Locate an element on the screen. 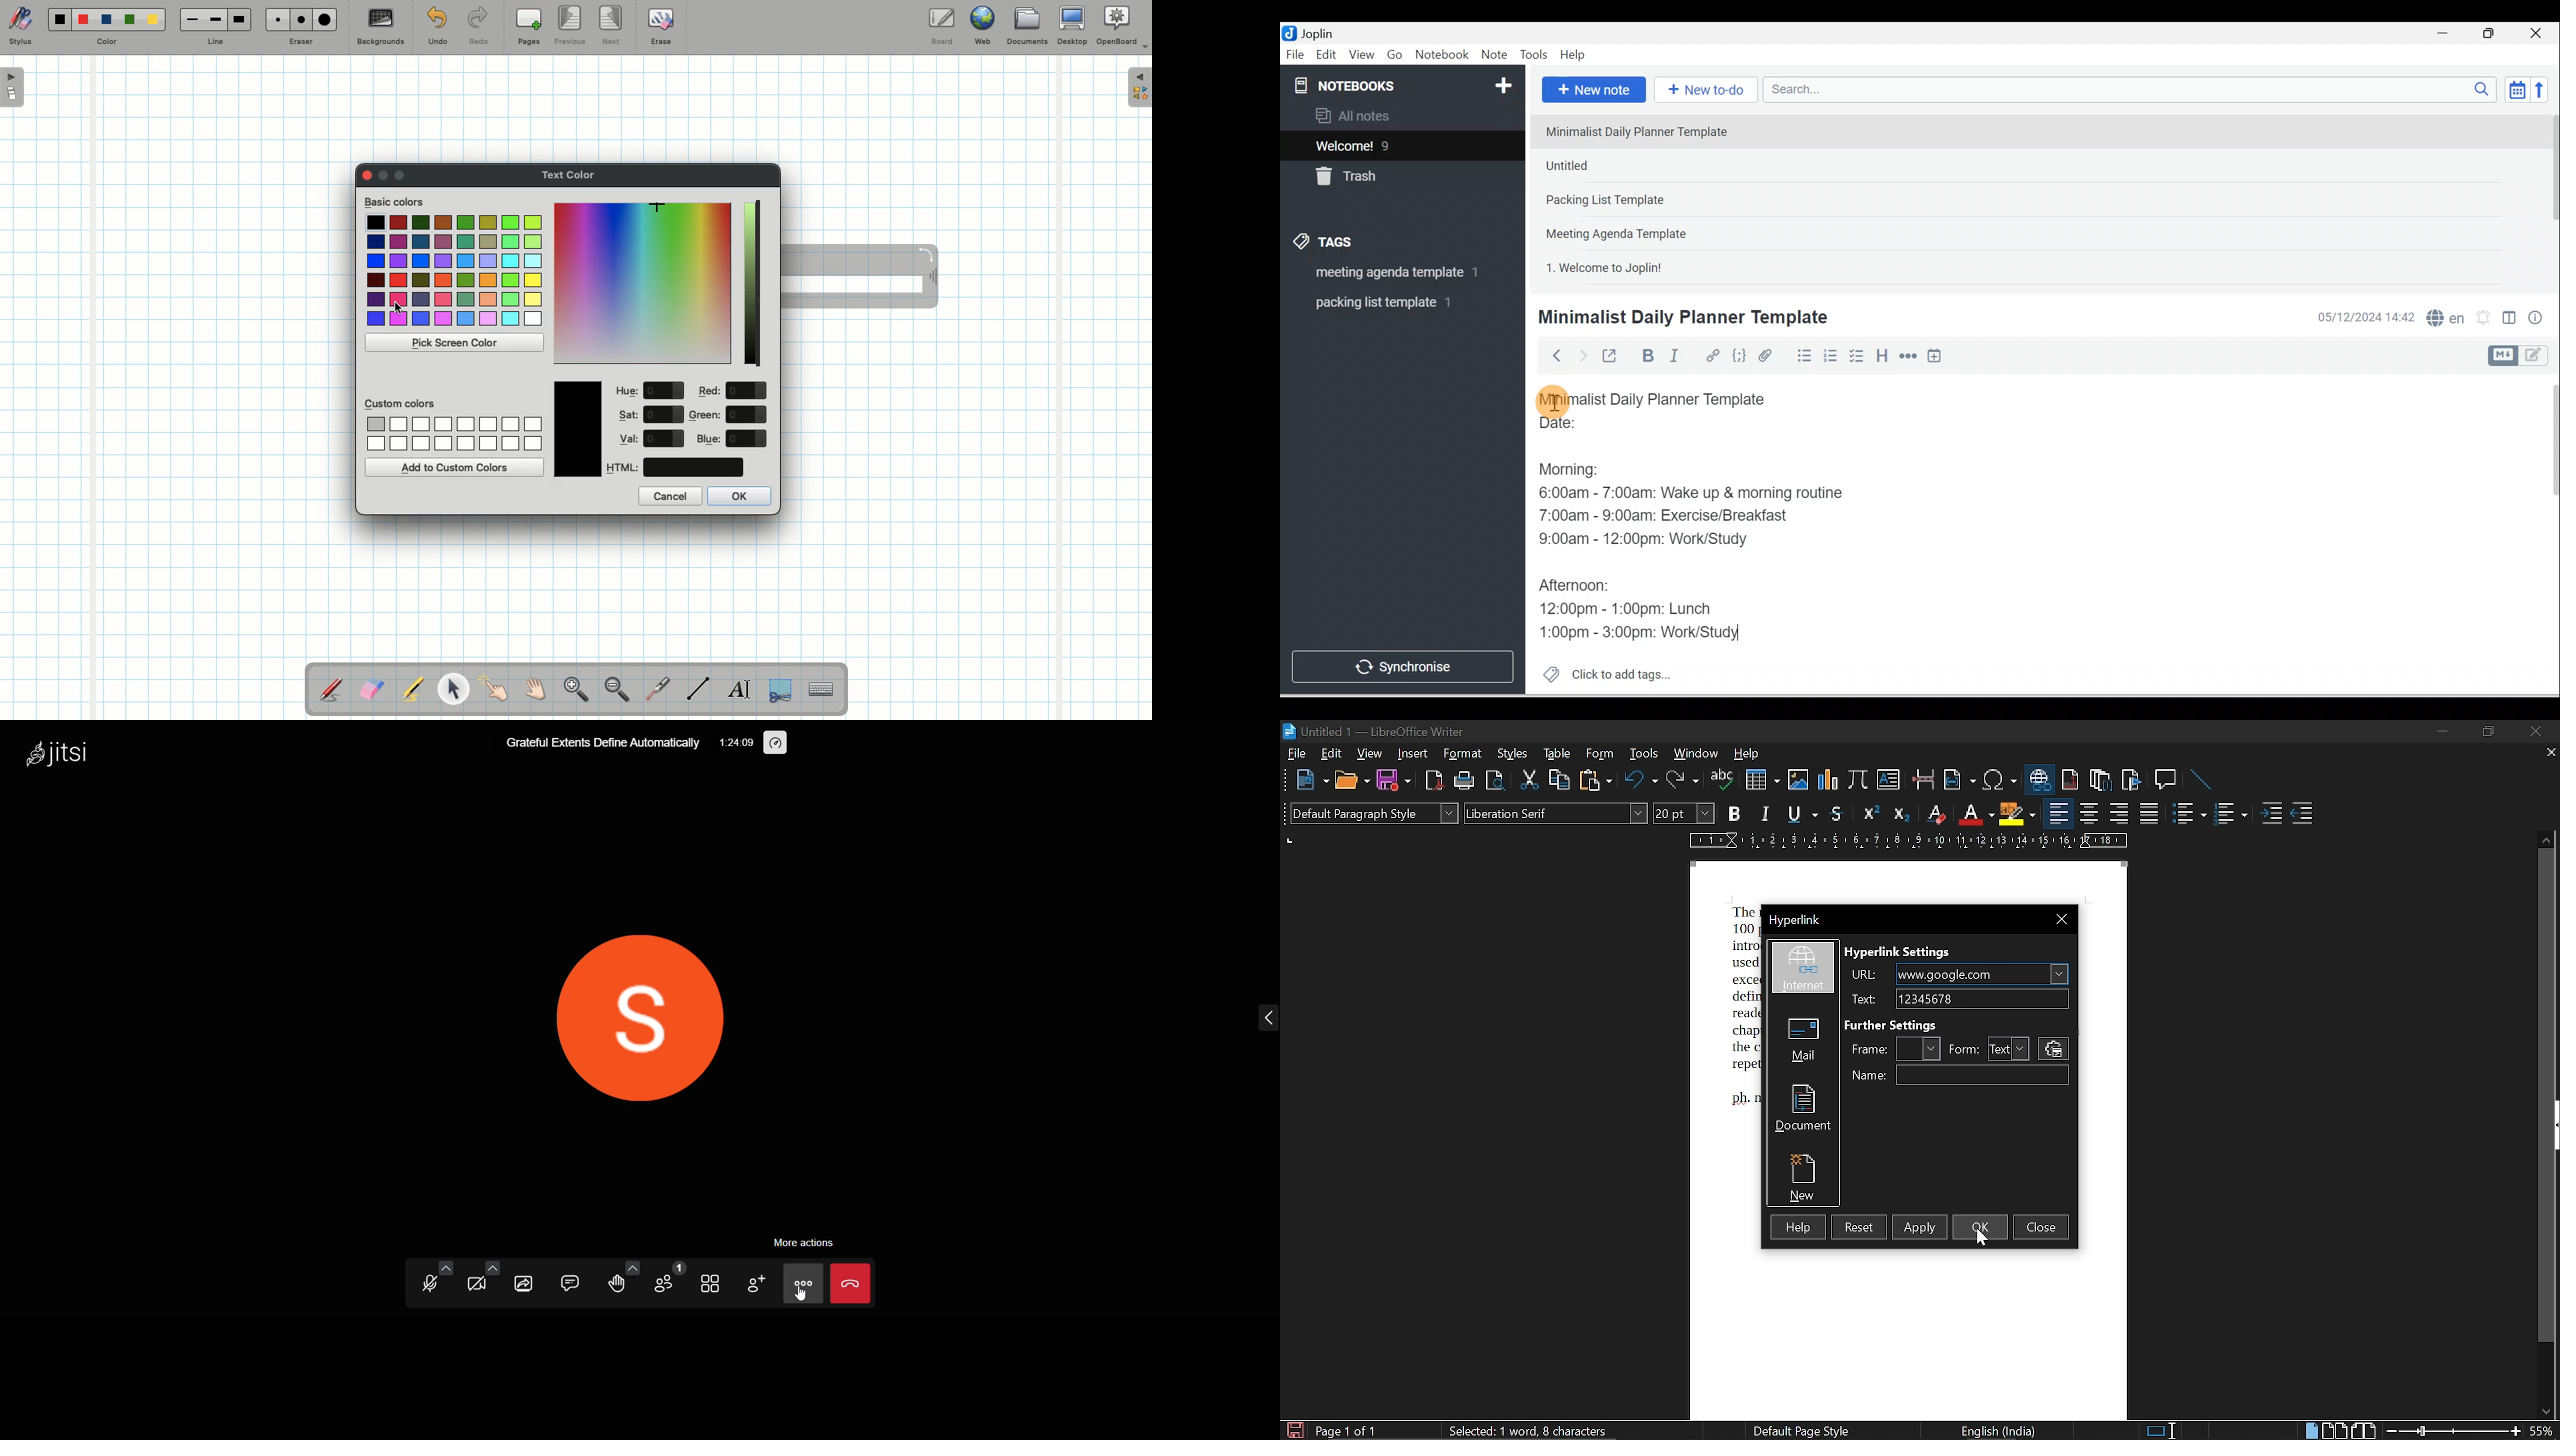 This screenshot has width=2576, height=1456. English (India) is located at coordinates (2001, 1432).